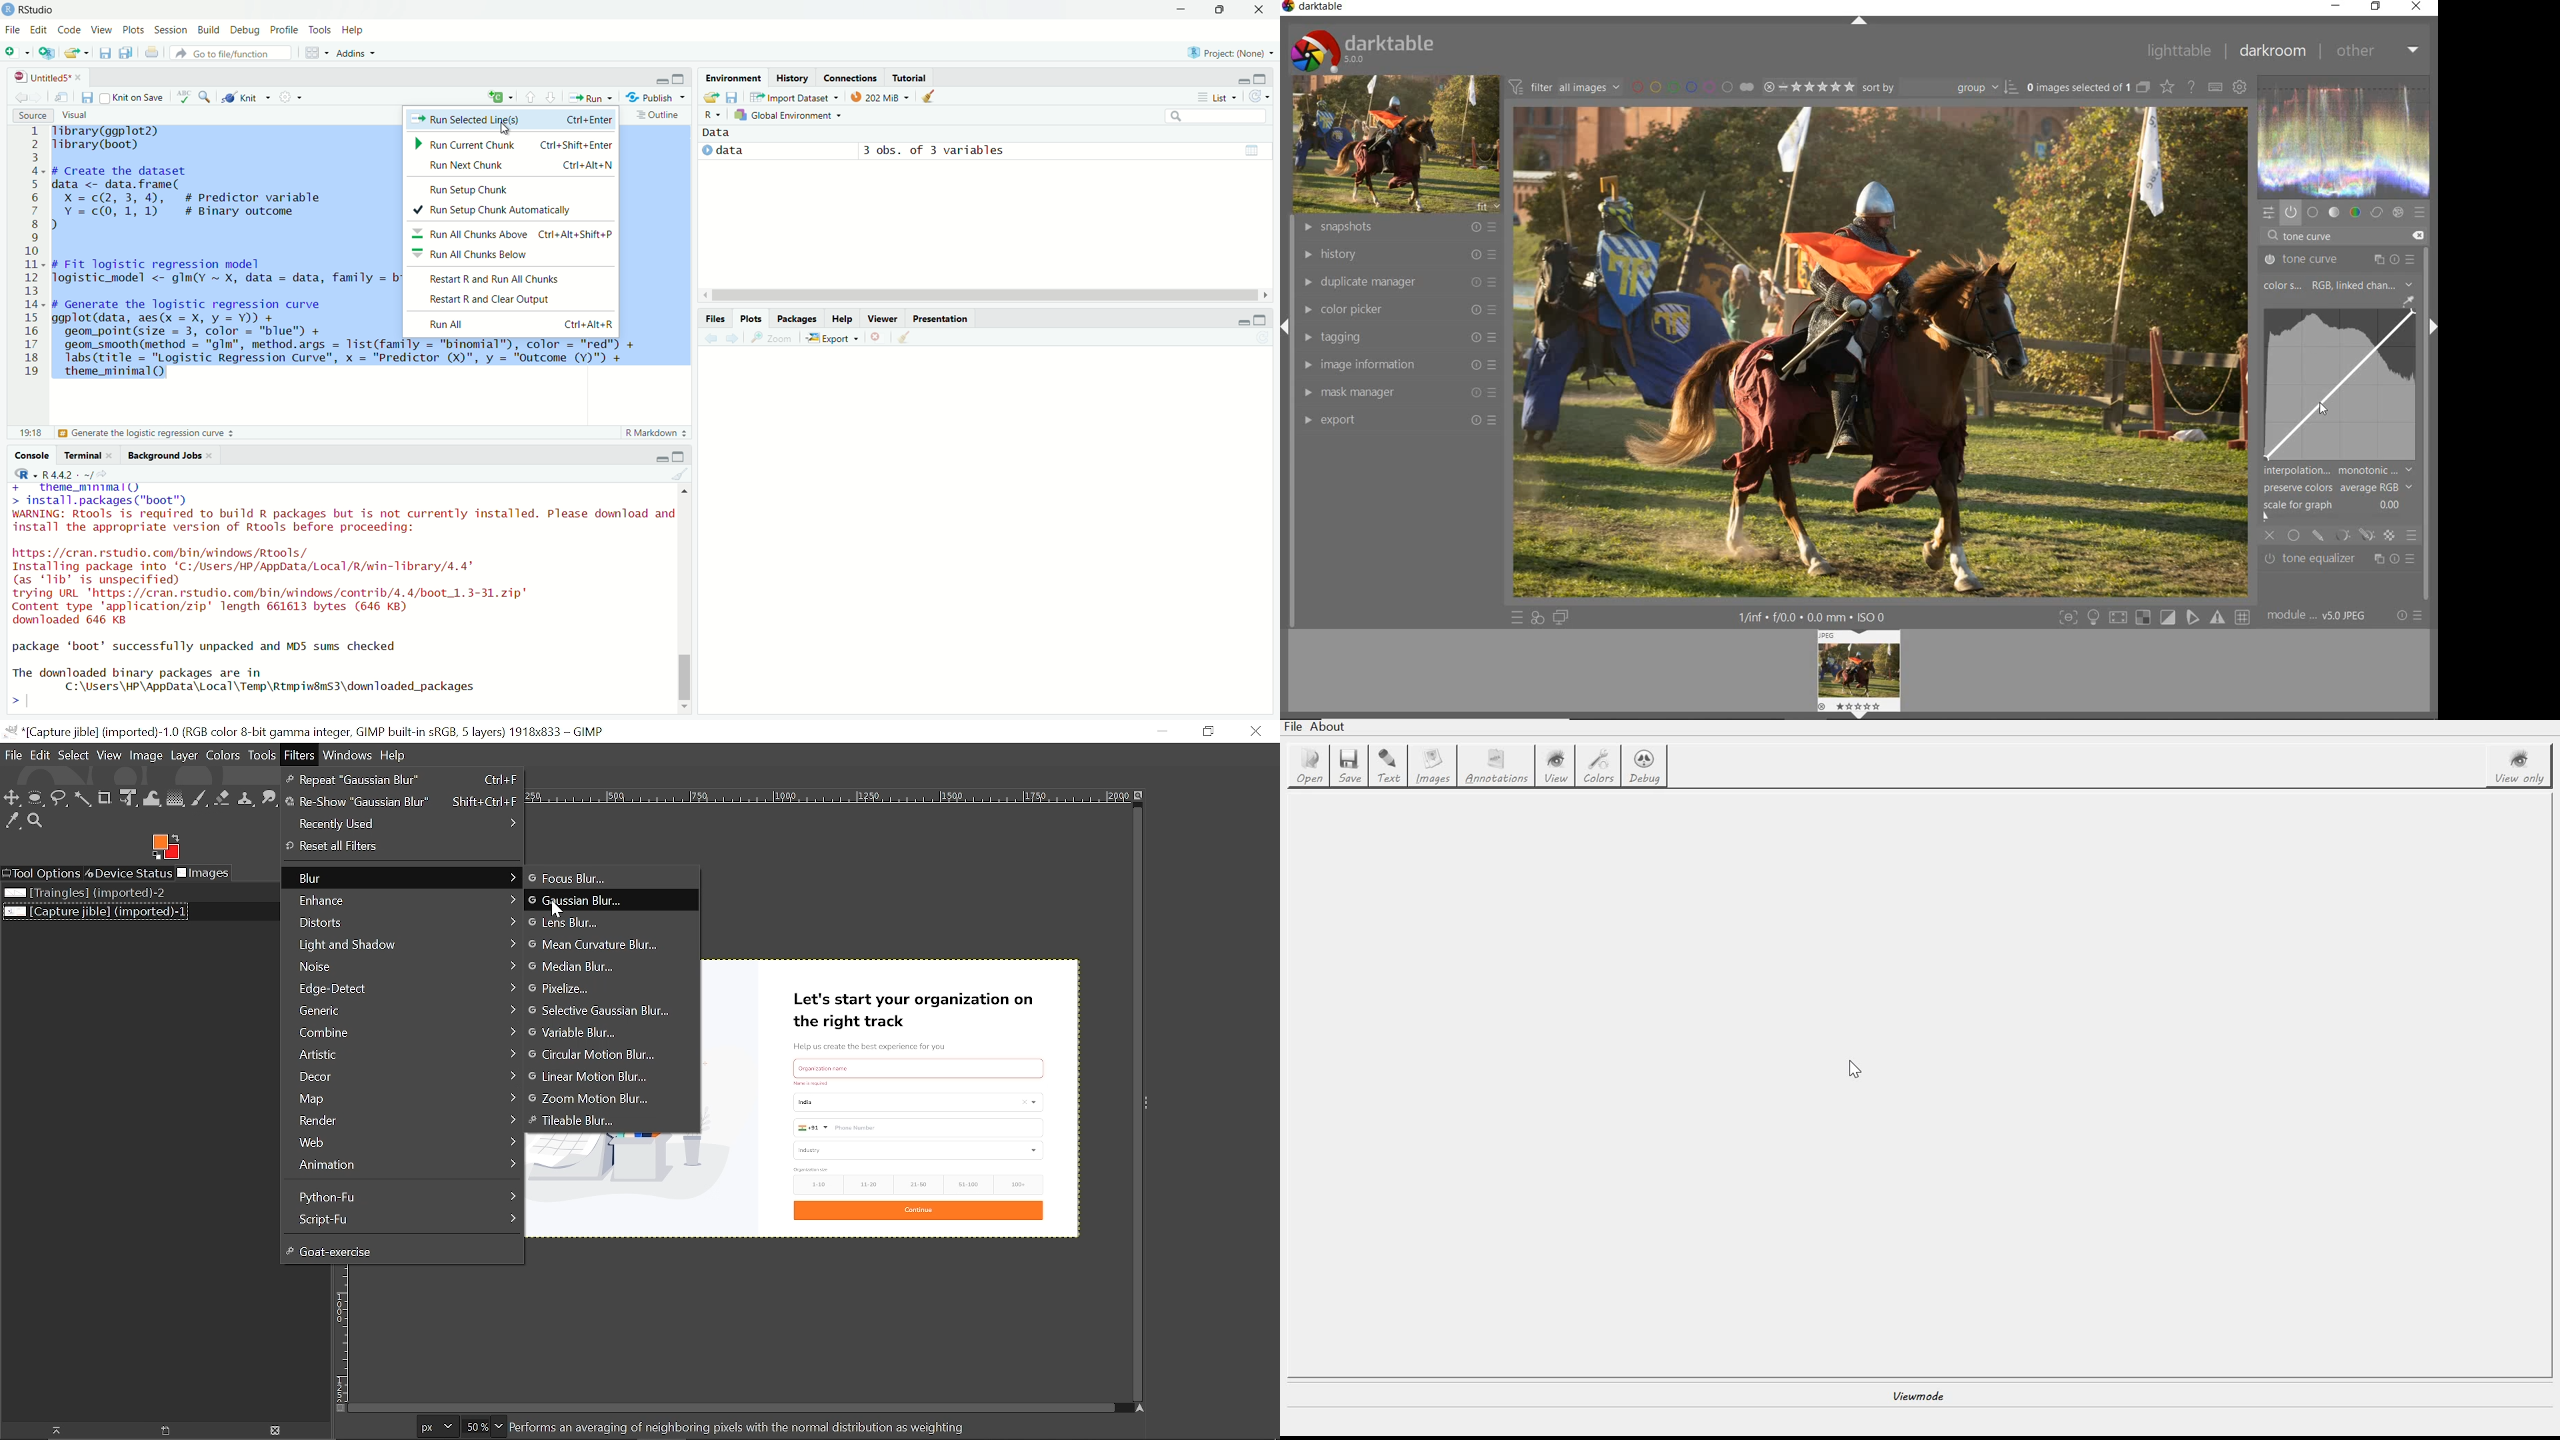 This screenshot has width=2576, height=1456. I want to click on selected Image range rating, so click(1808, 87).